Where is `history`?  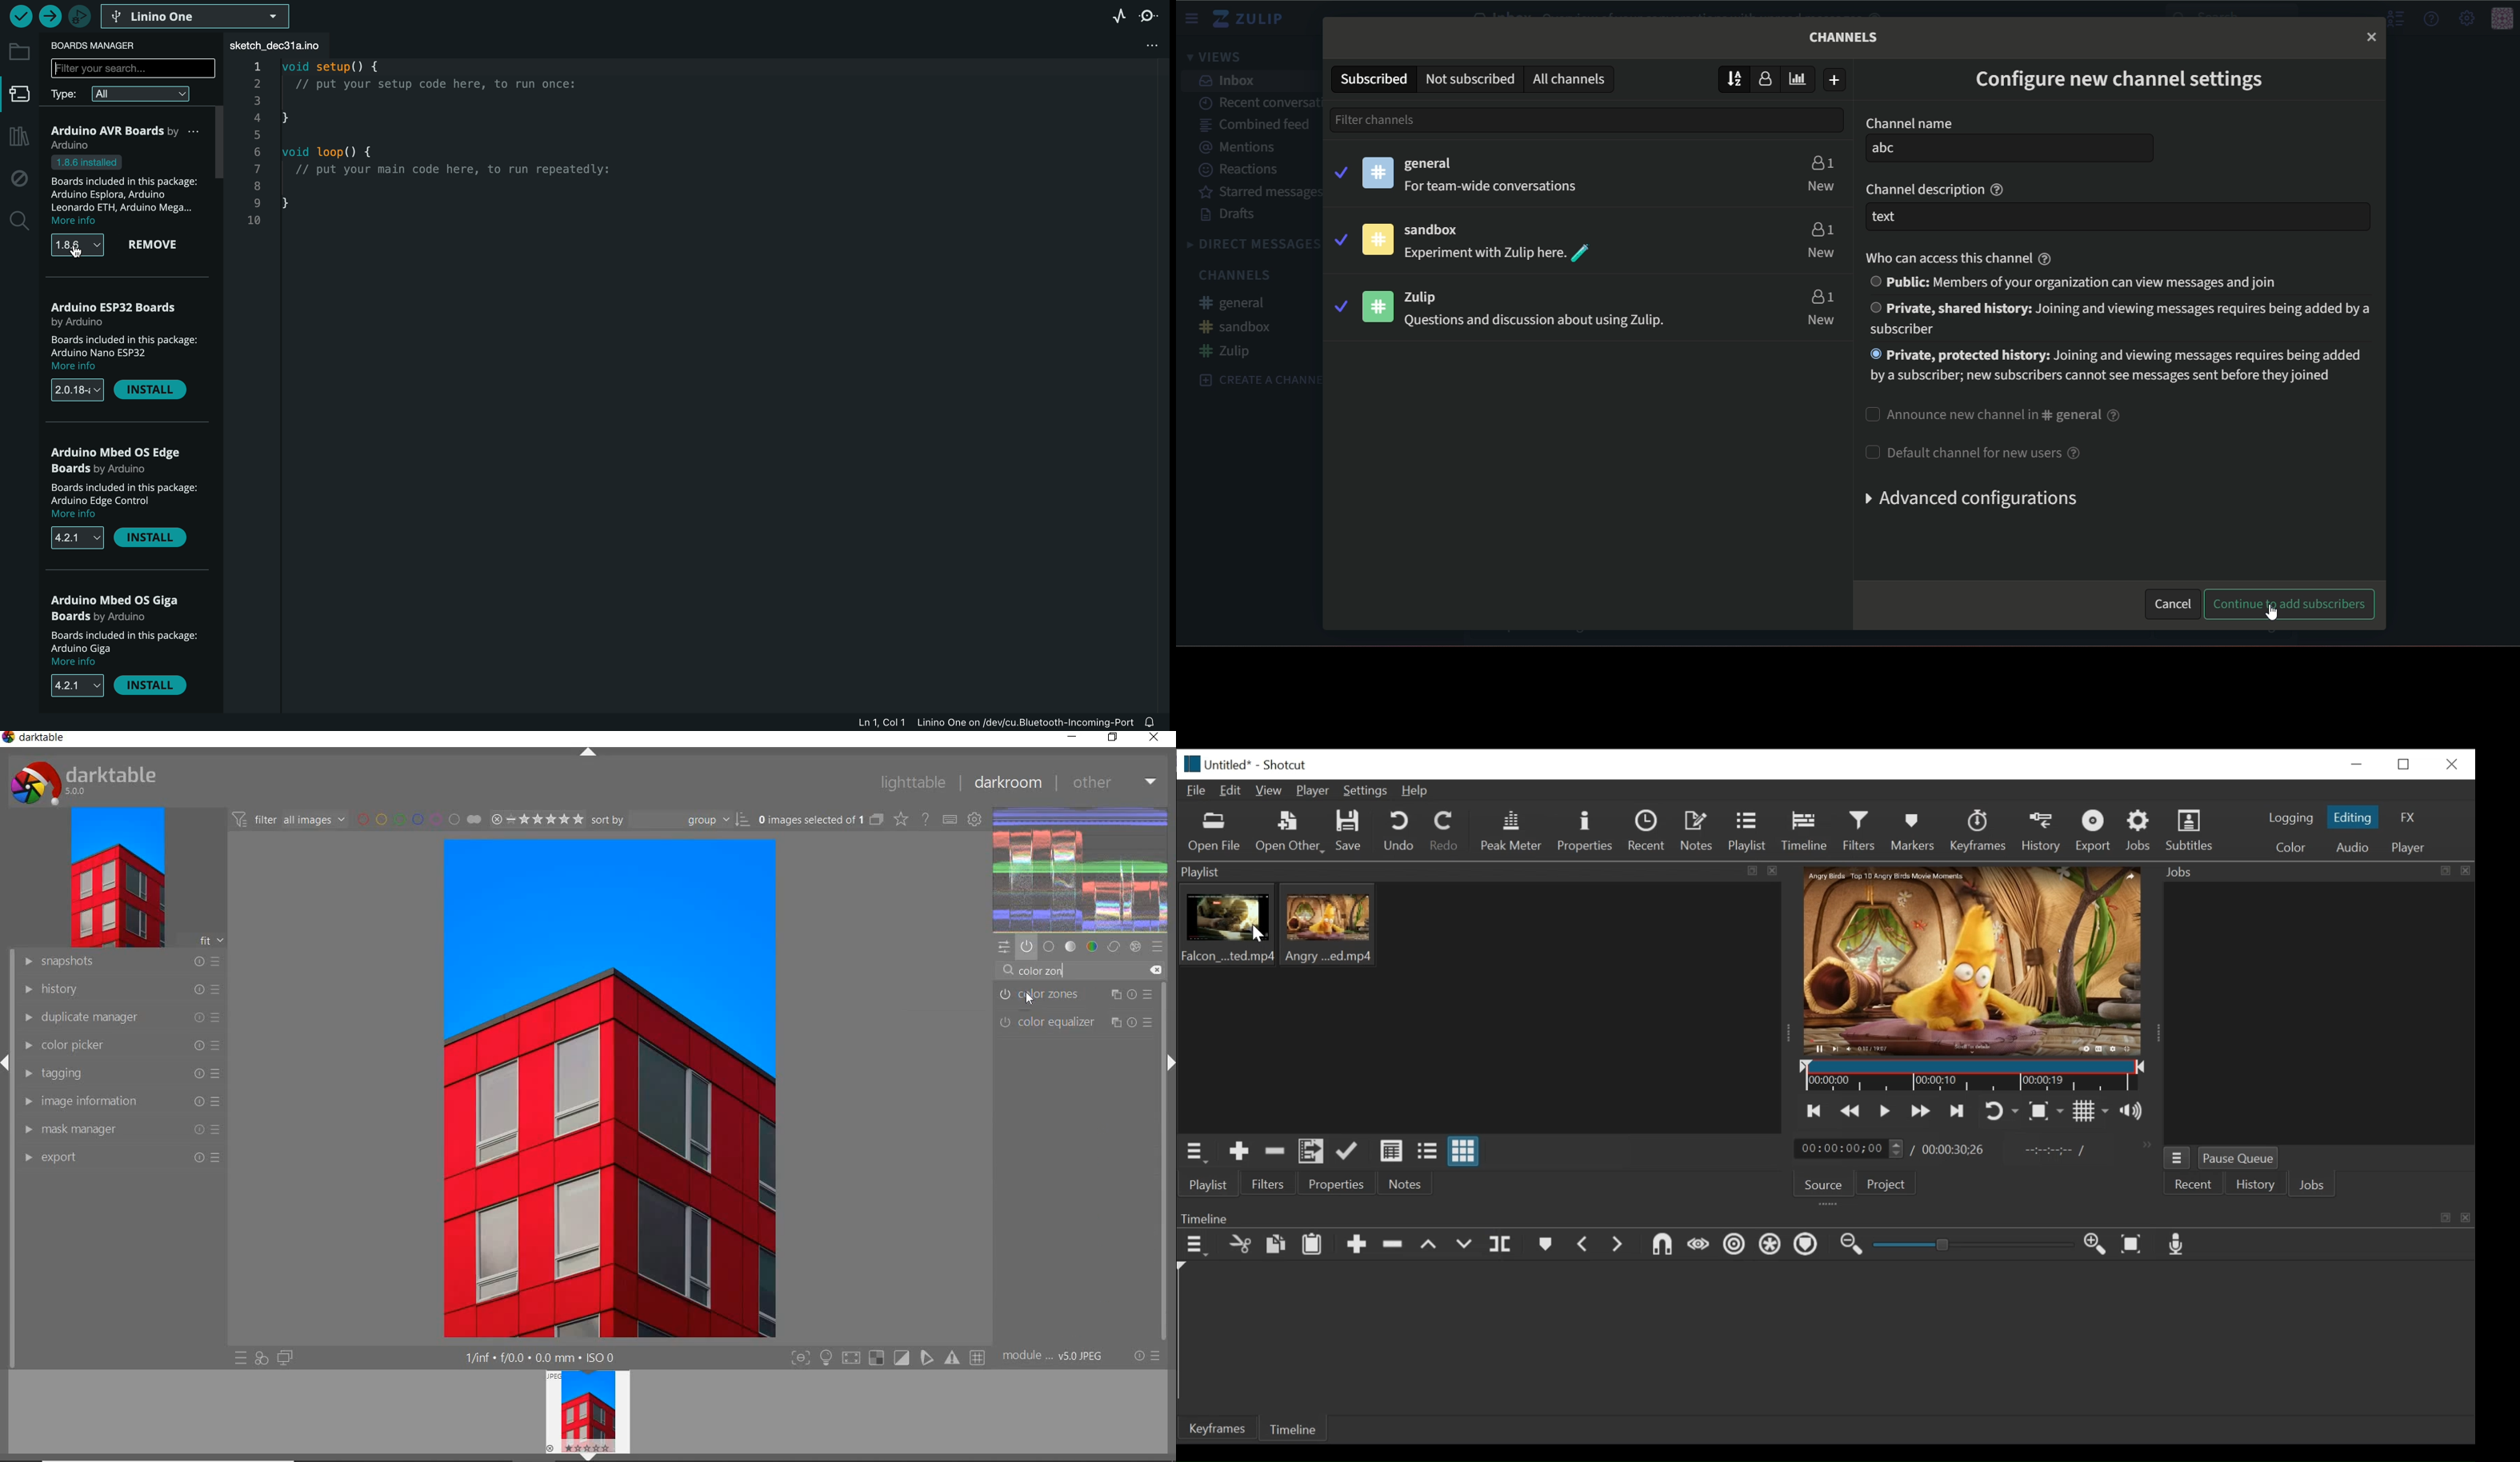
history is located at coordinates (118, 990).